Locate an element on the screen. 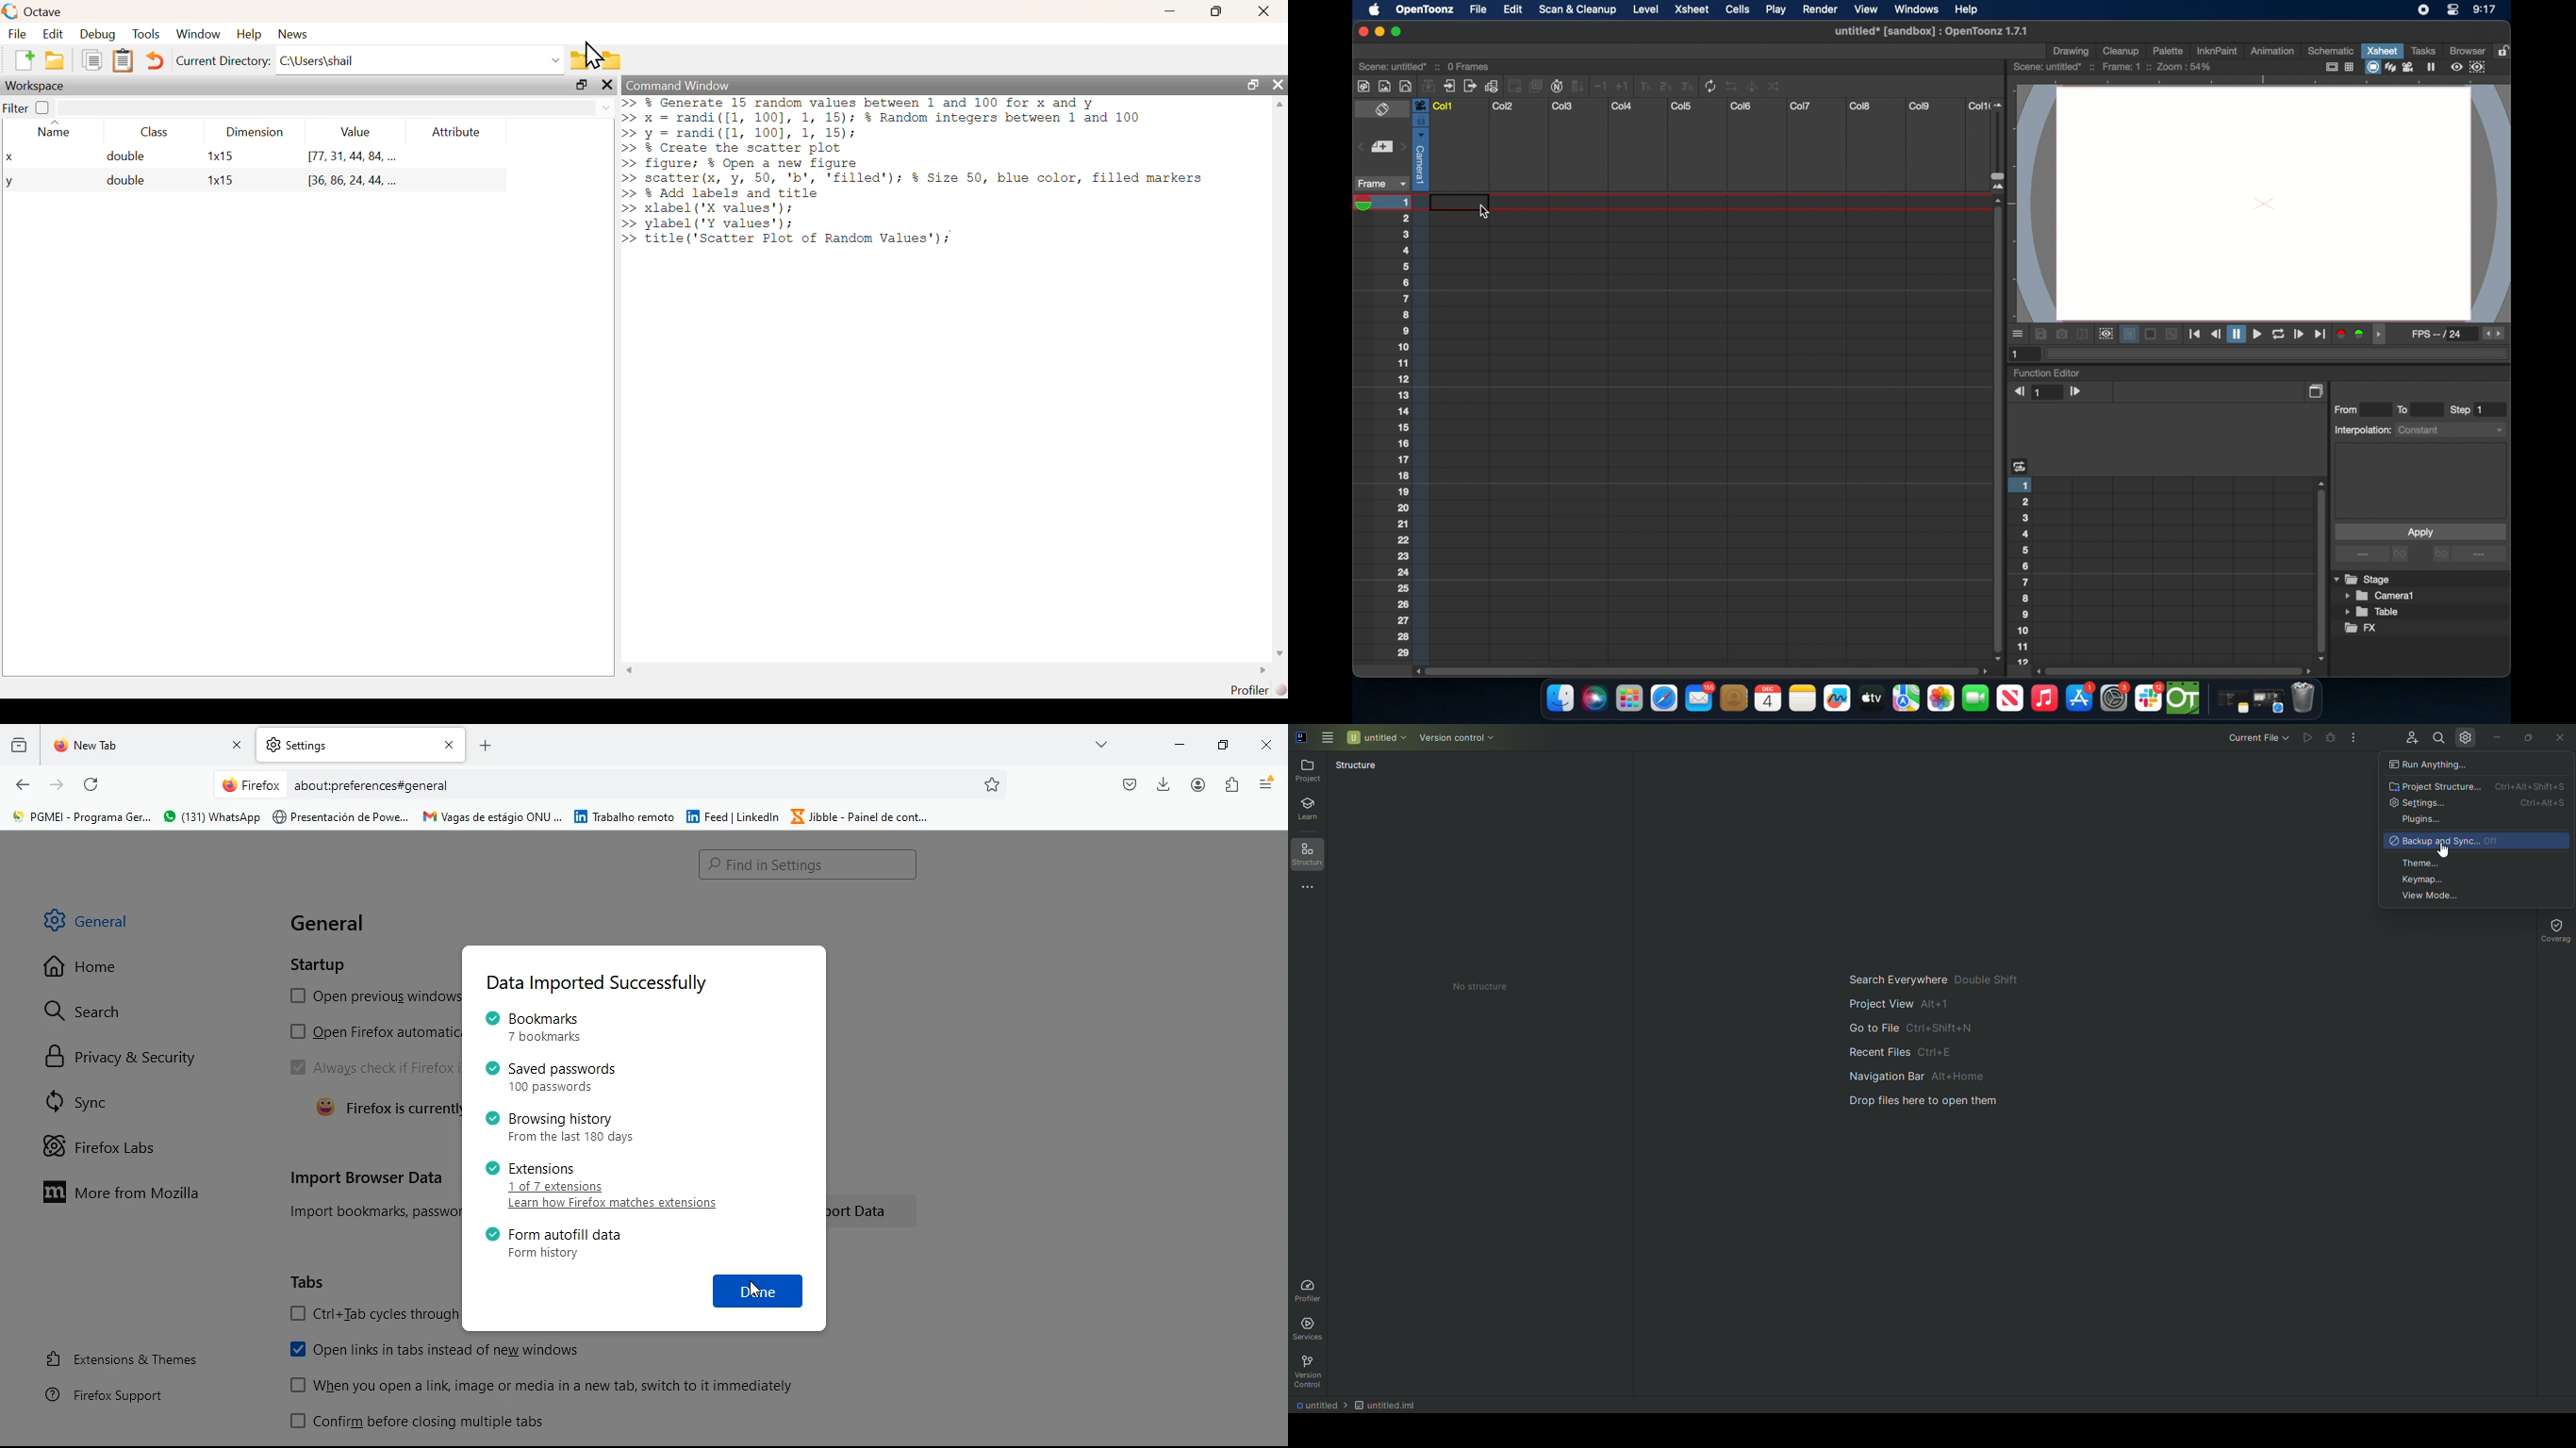  © Form autofill data
Form history is located at coordinates (553, 1244).